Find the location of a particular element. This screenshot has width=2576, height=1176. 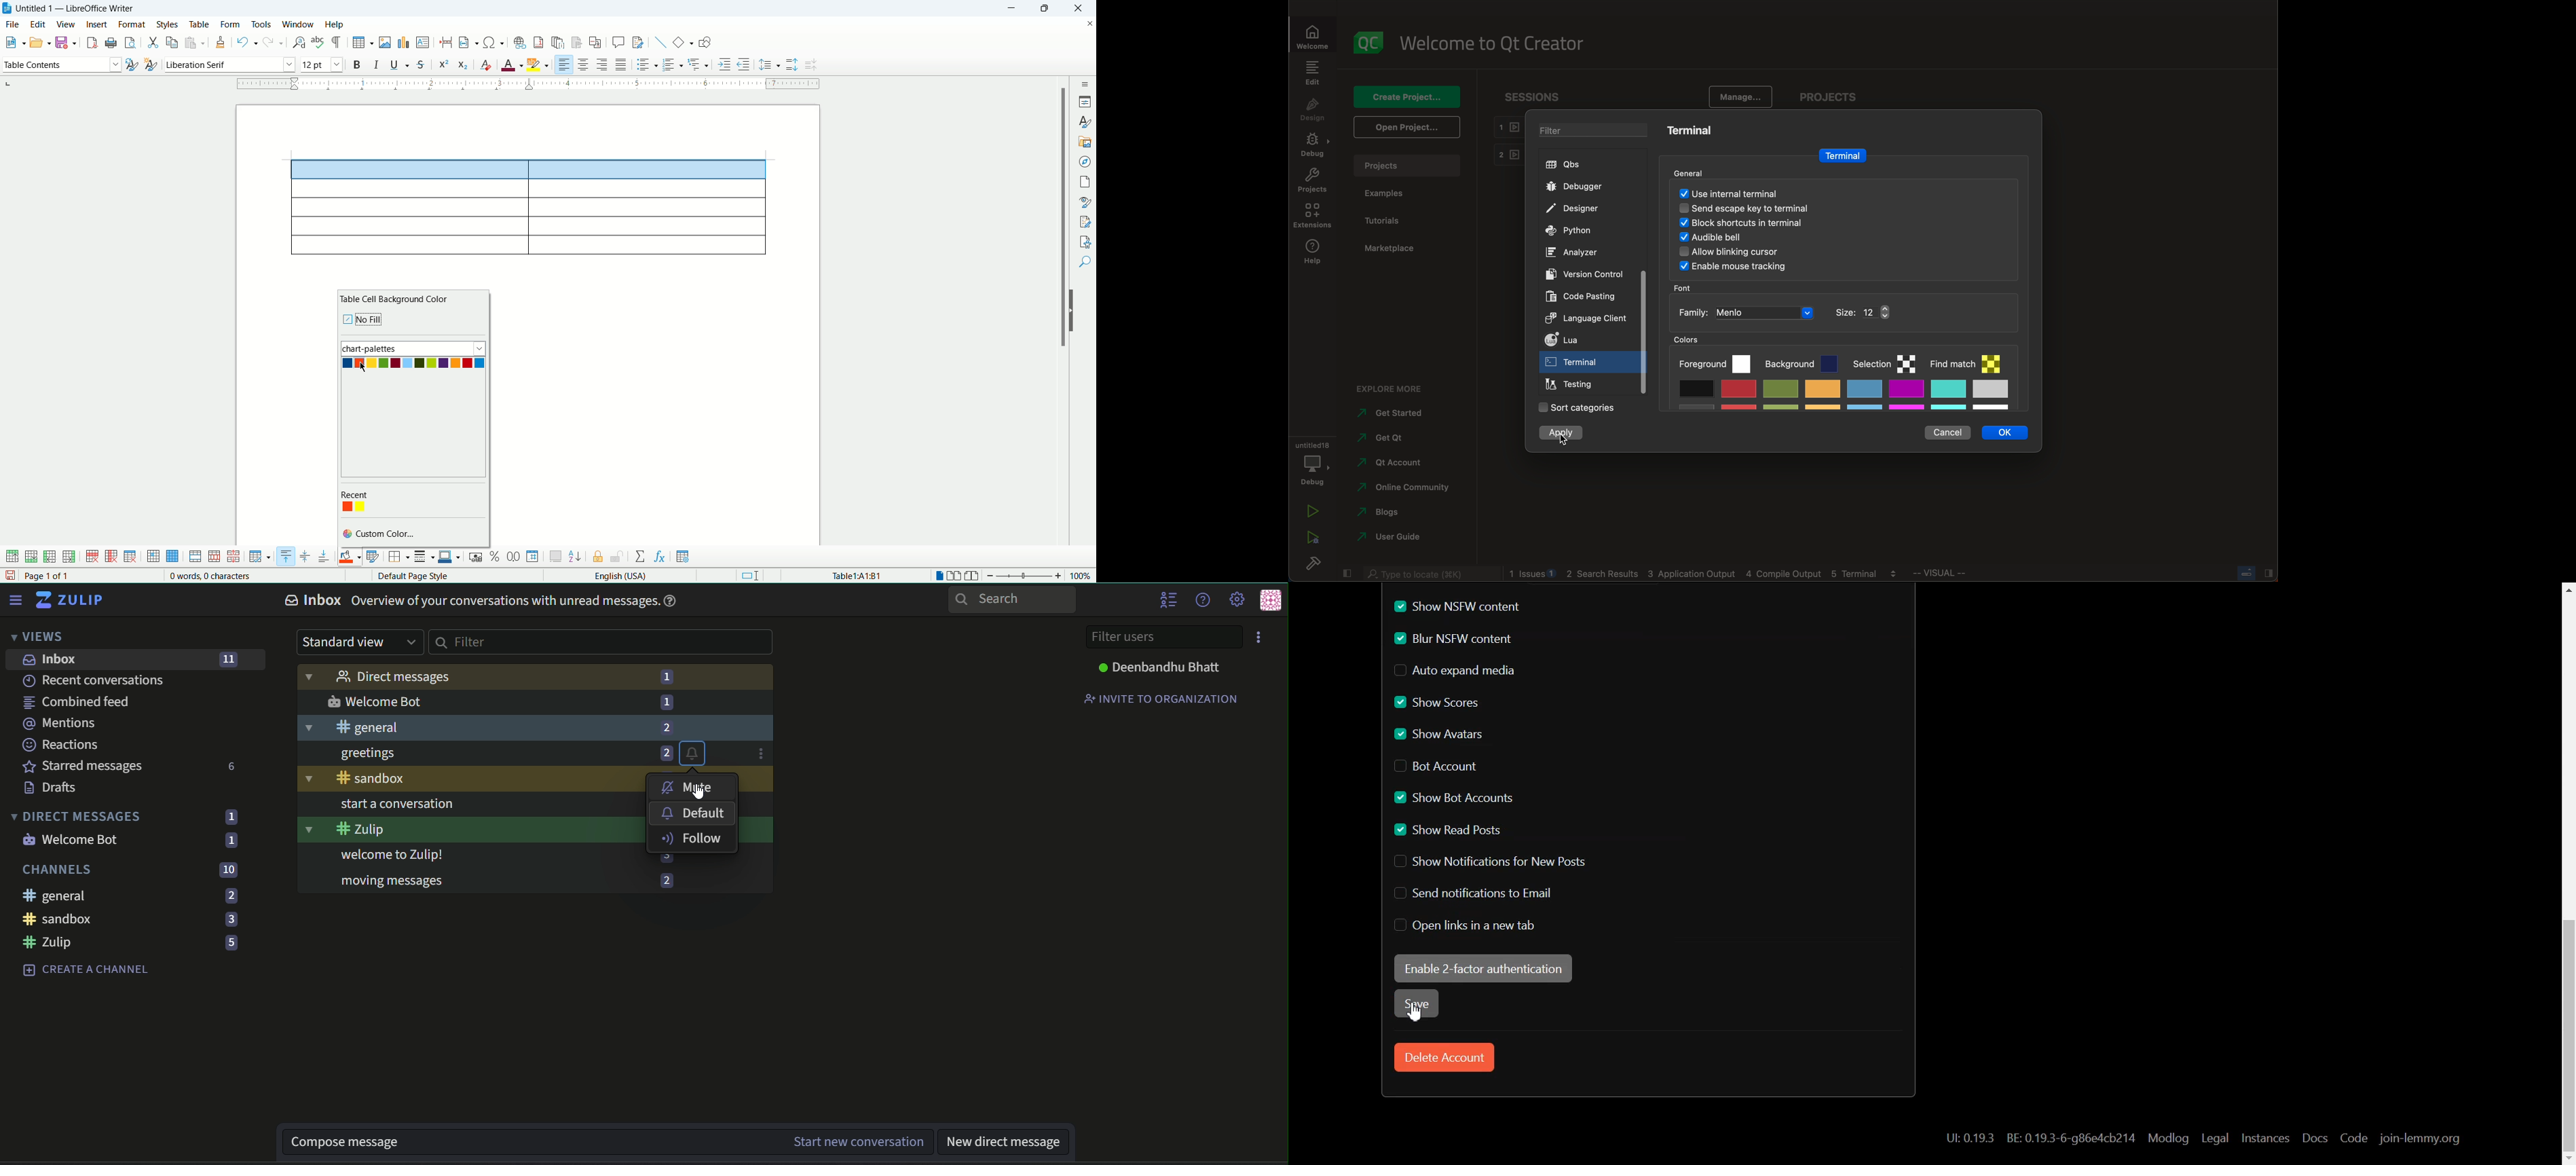

autoformat styles is located at coordinates (373, 557).